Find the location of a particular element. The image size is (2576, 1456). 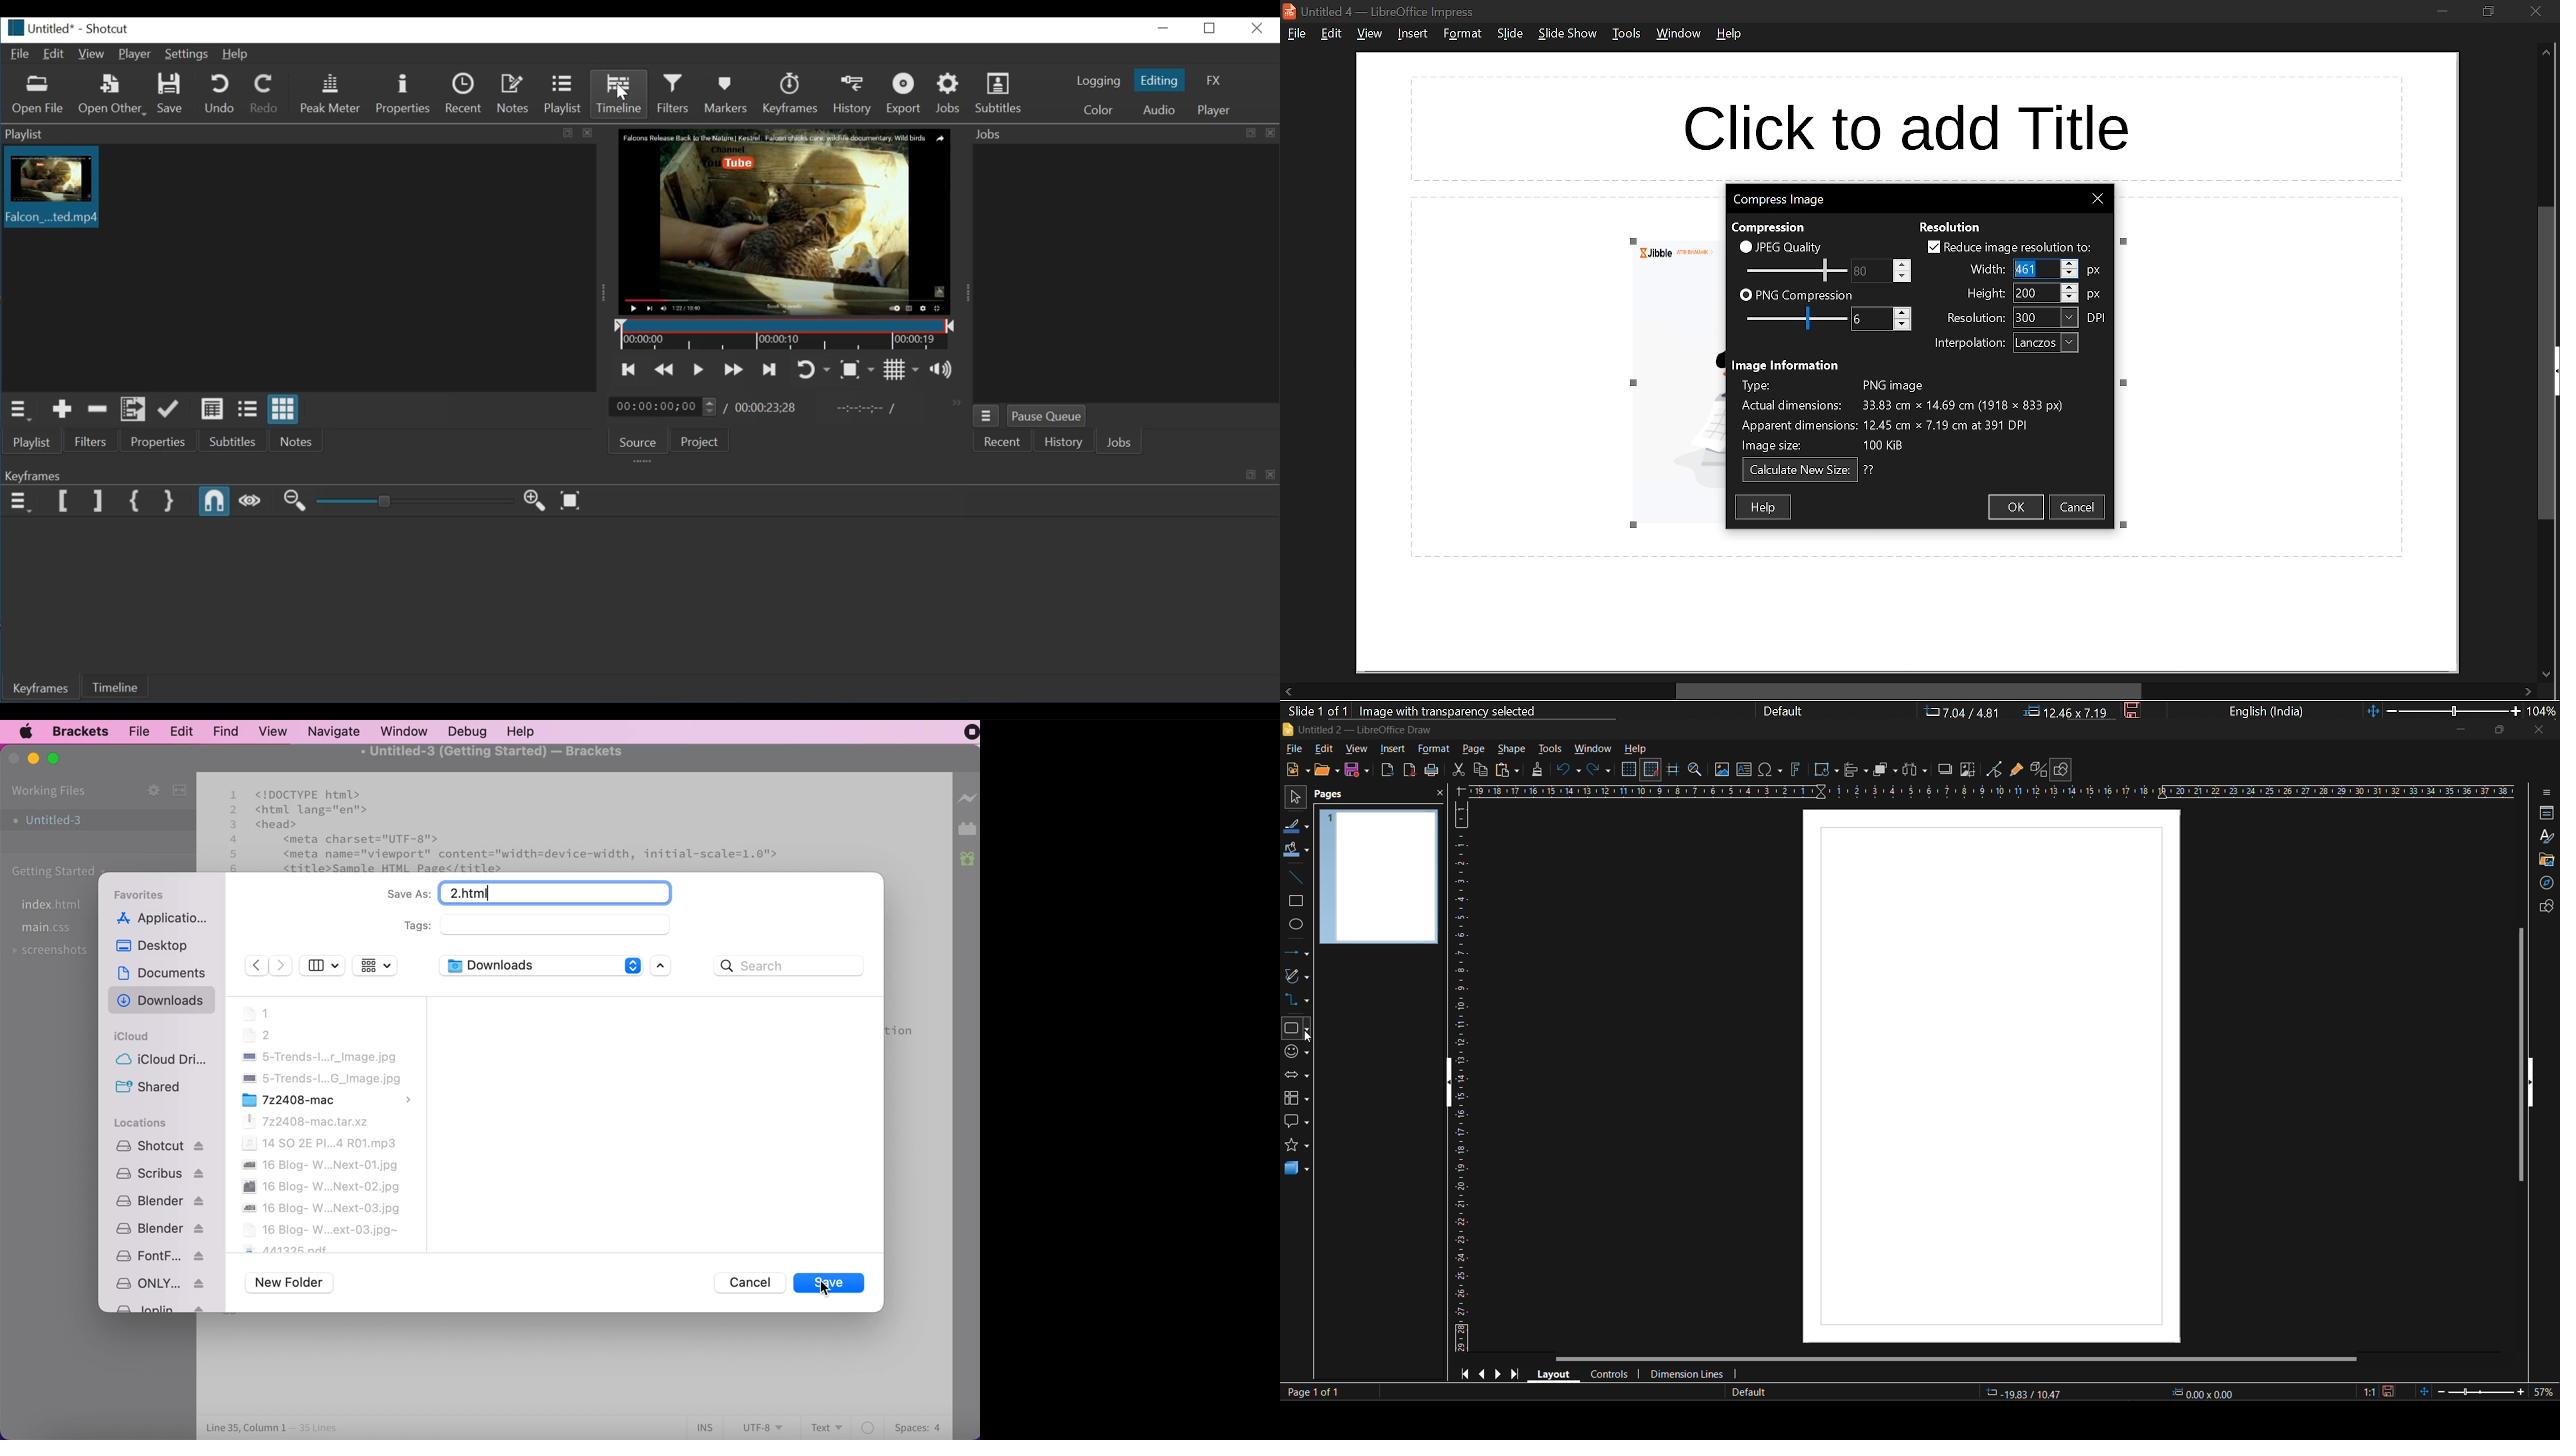

flowchart is located at coordinates (1296, 1099).